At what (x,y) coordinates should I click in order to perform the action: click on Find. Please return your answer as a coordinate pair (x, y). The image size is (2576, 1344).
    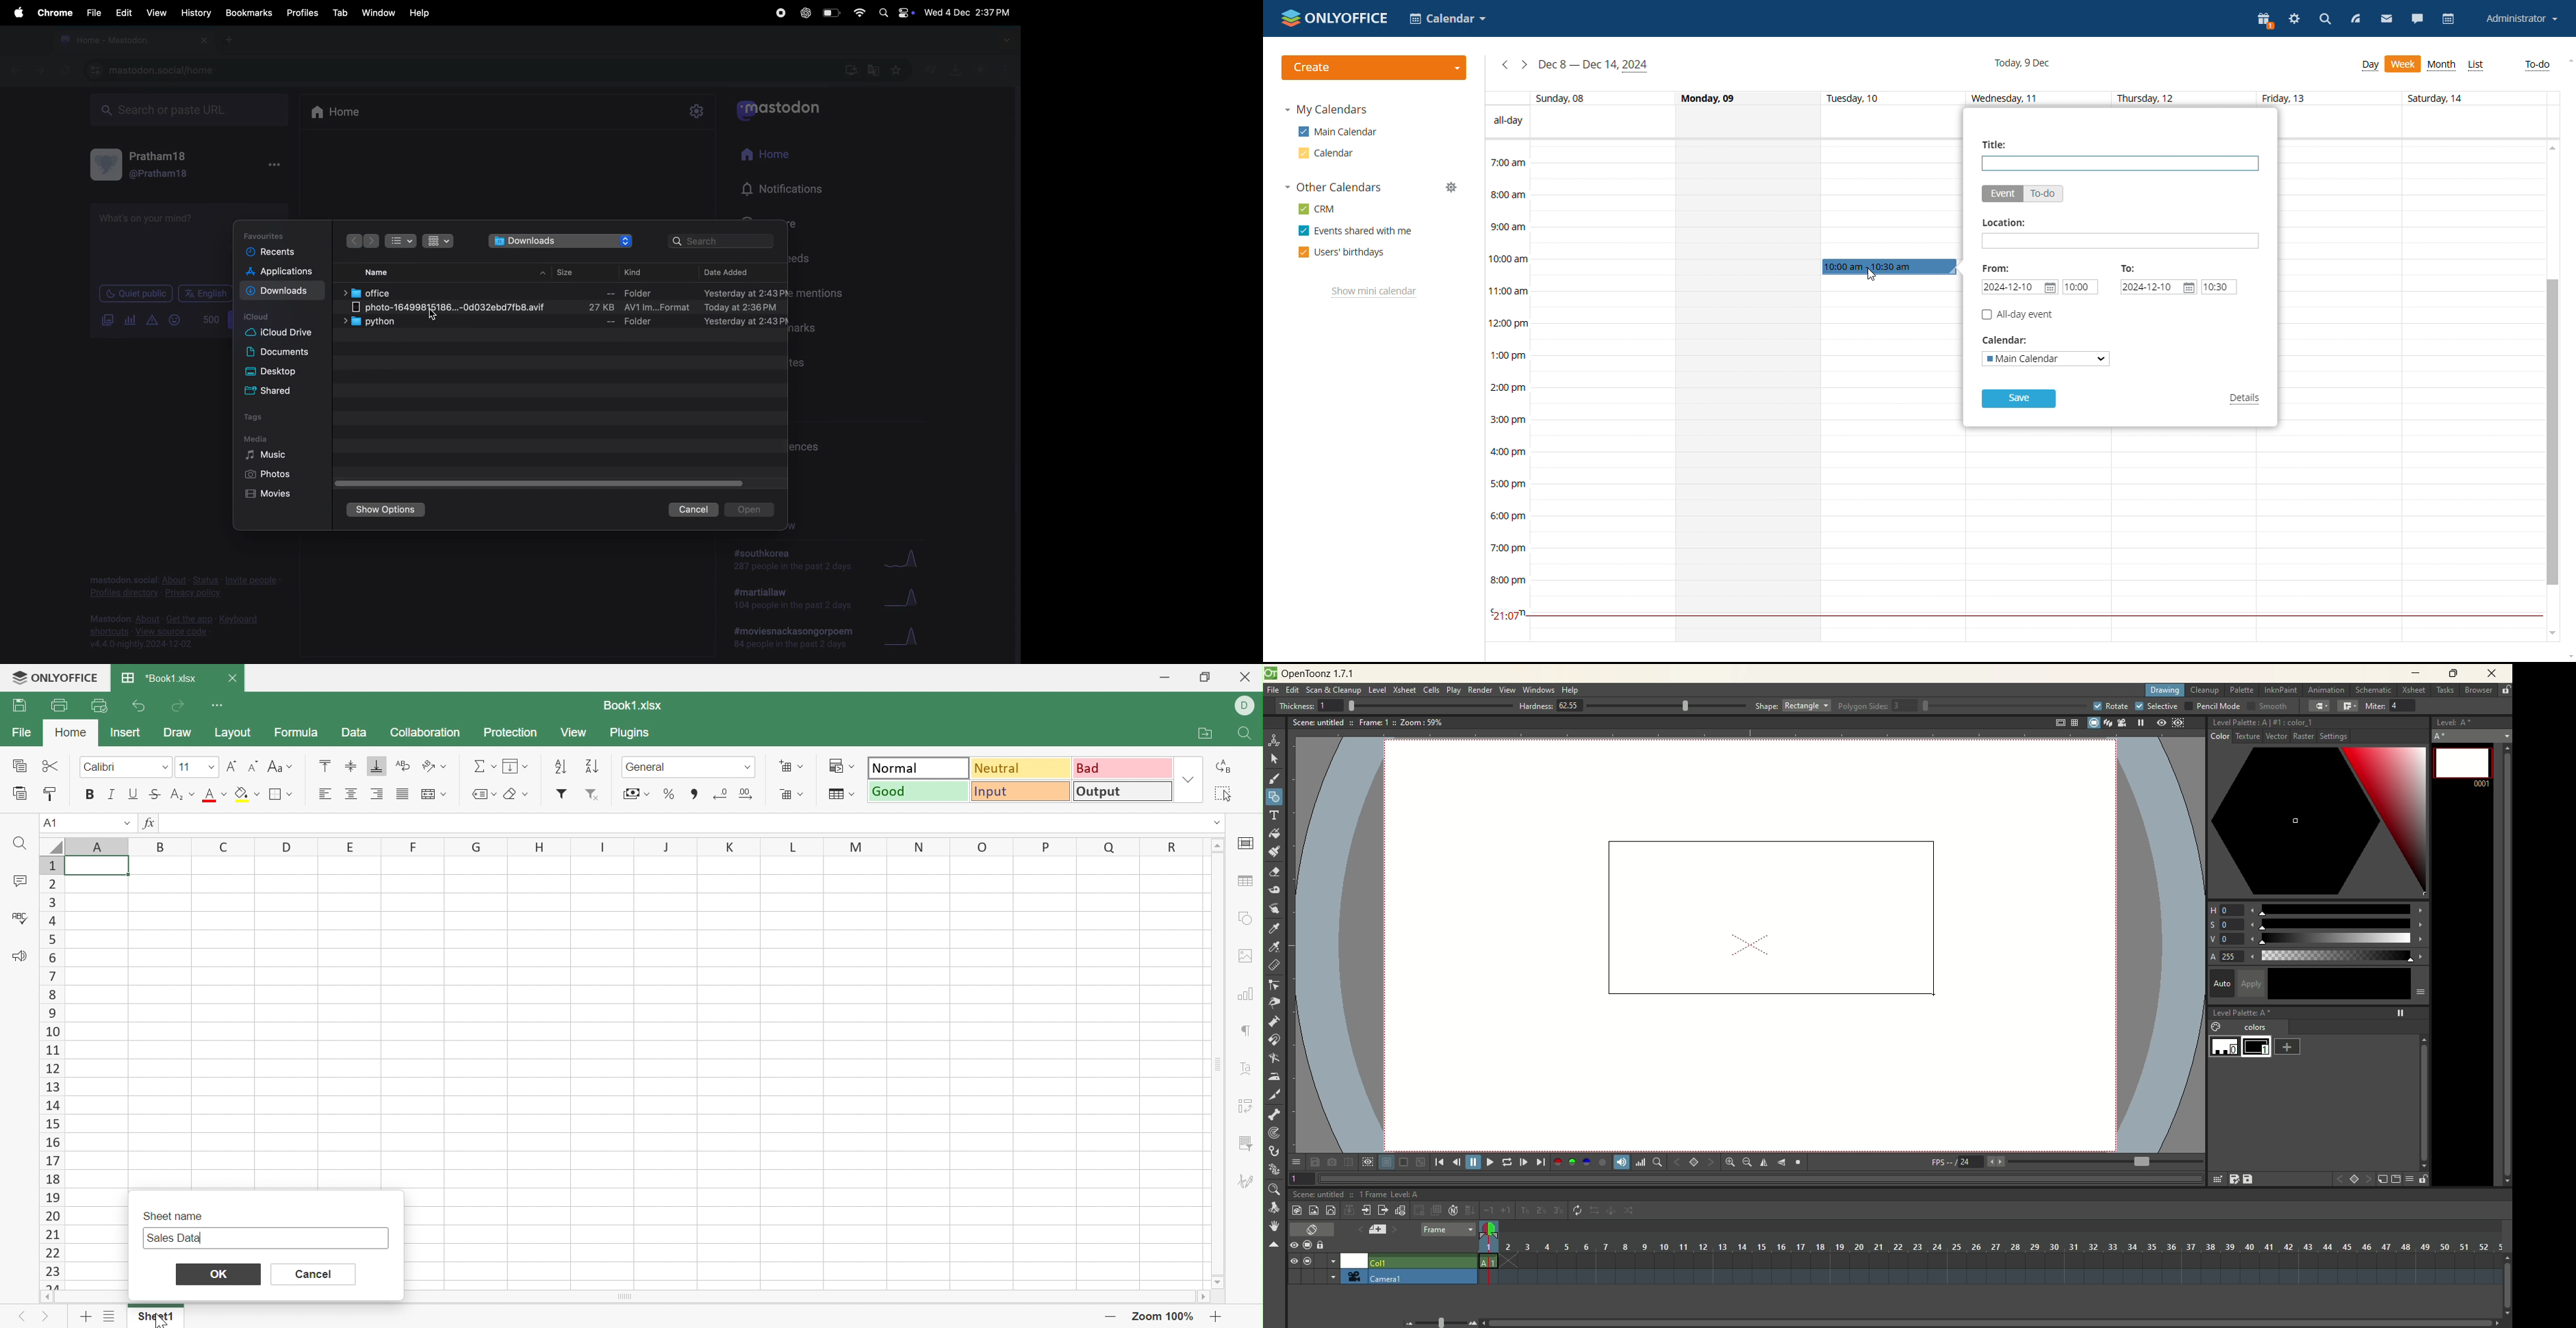
    Looking at the image, I should click on (19, 843).